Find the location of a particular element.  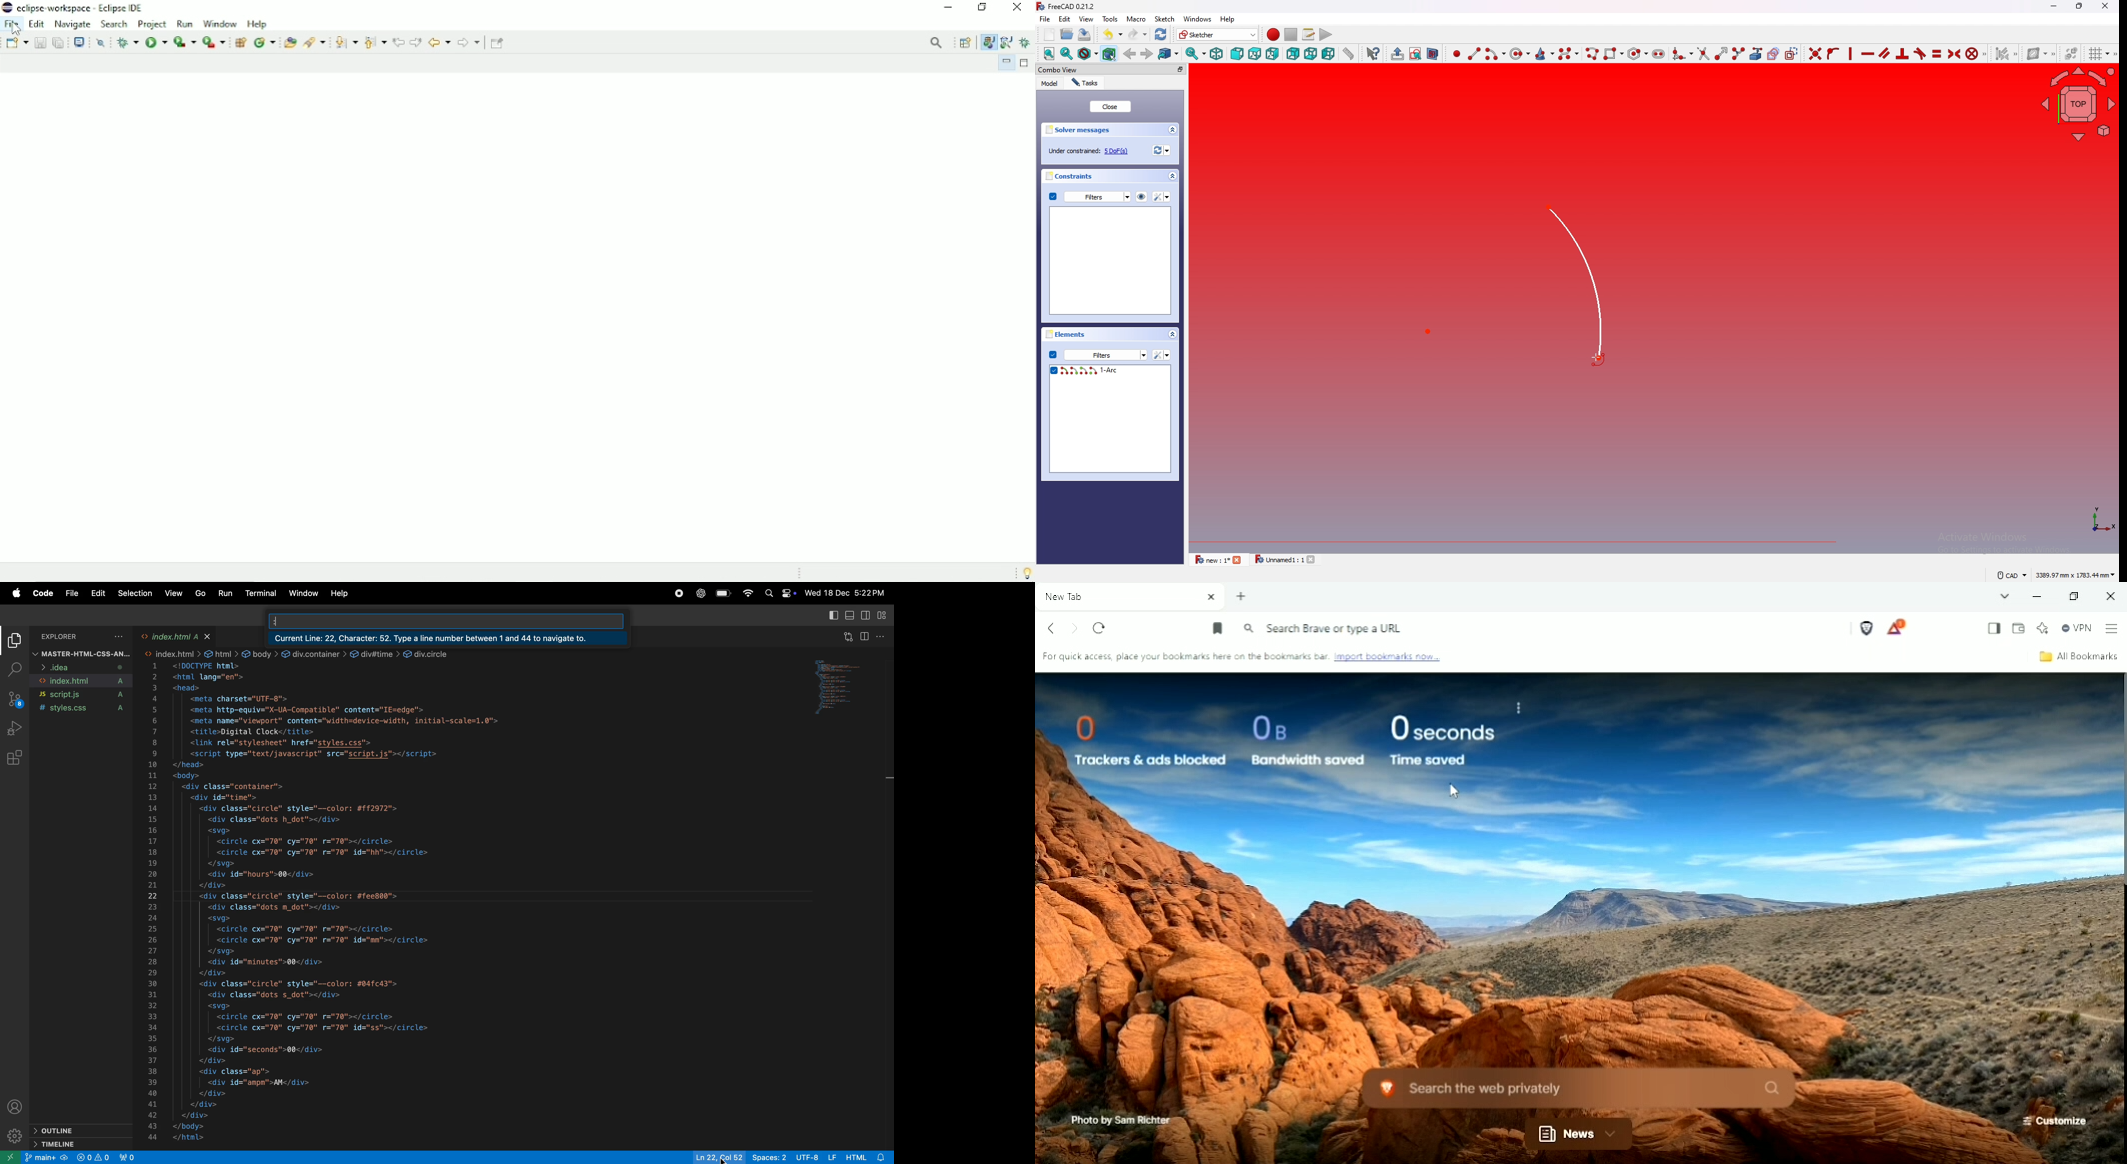

split editor is located at coordinates (868, 637).